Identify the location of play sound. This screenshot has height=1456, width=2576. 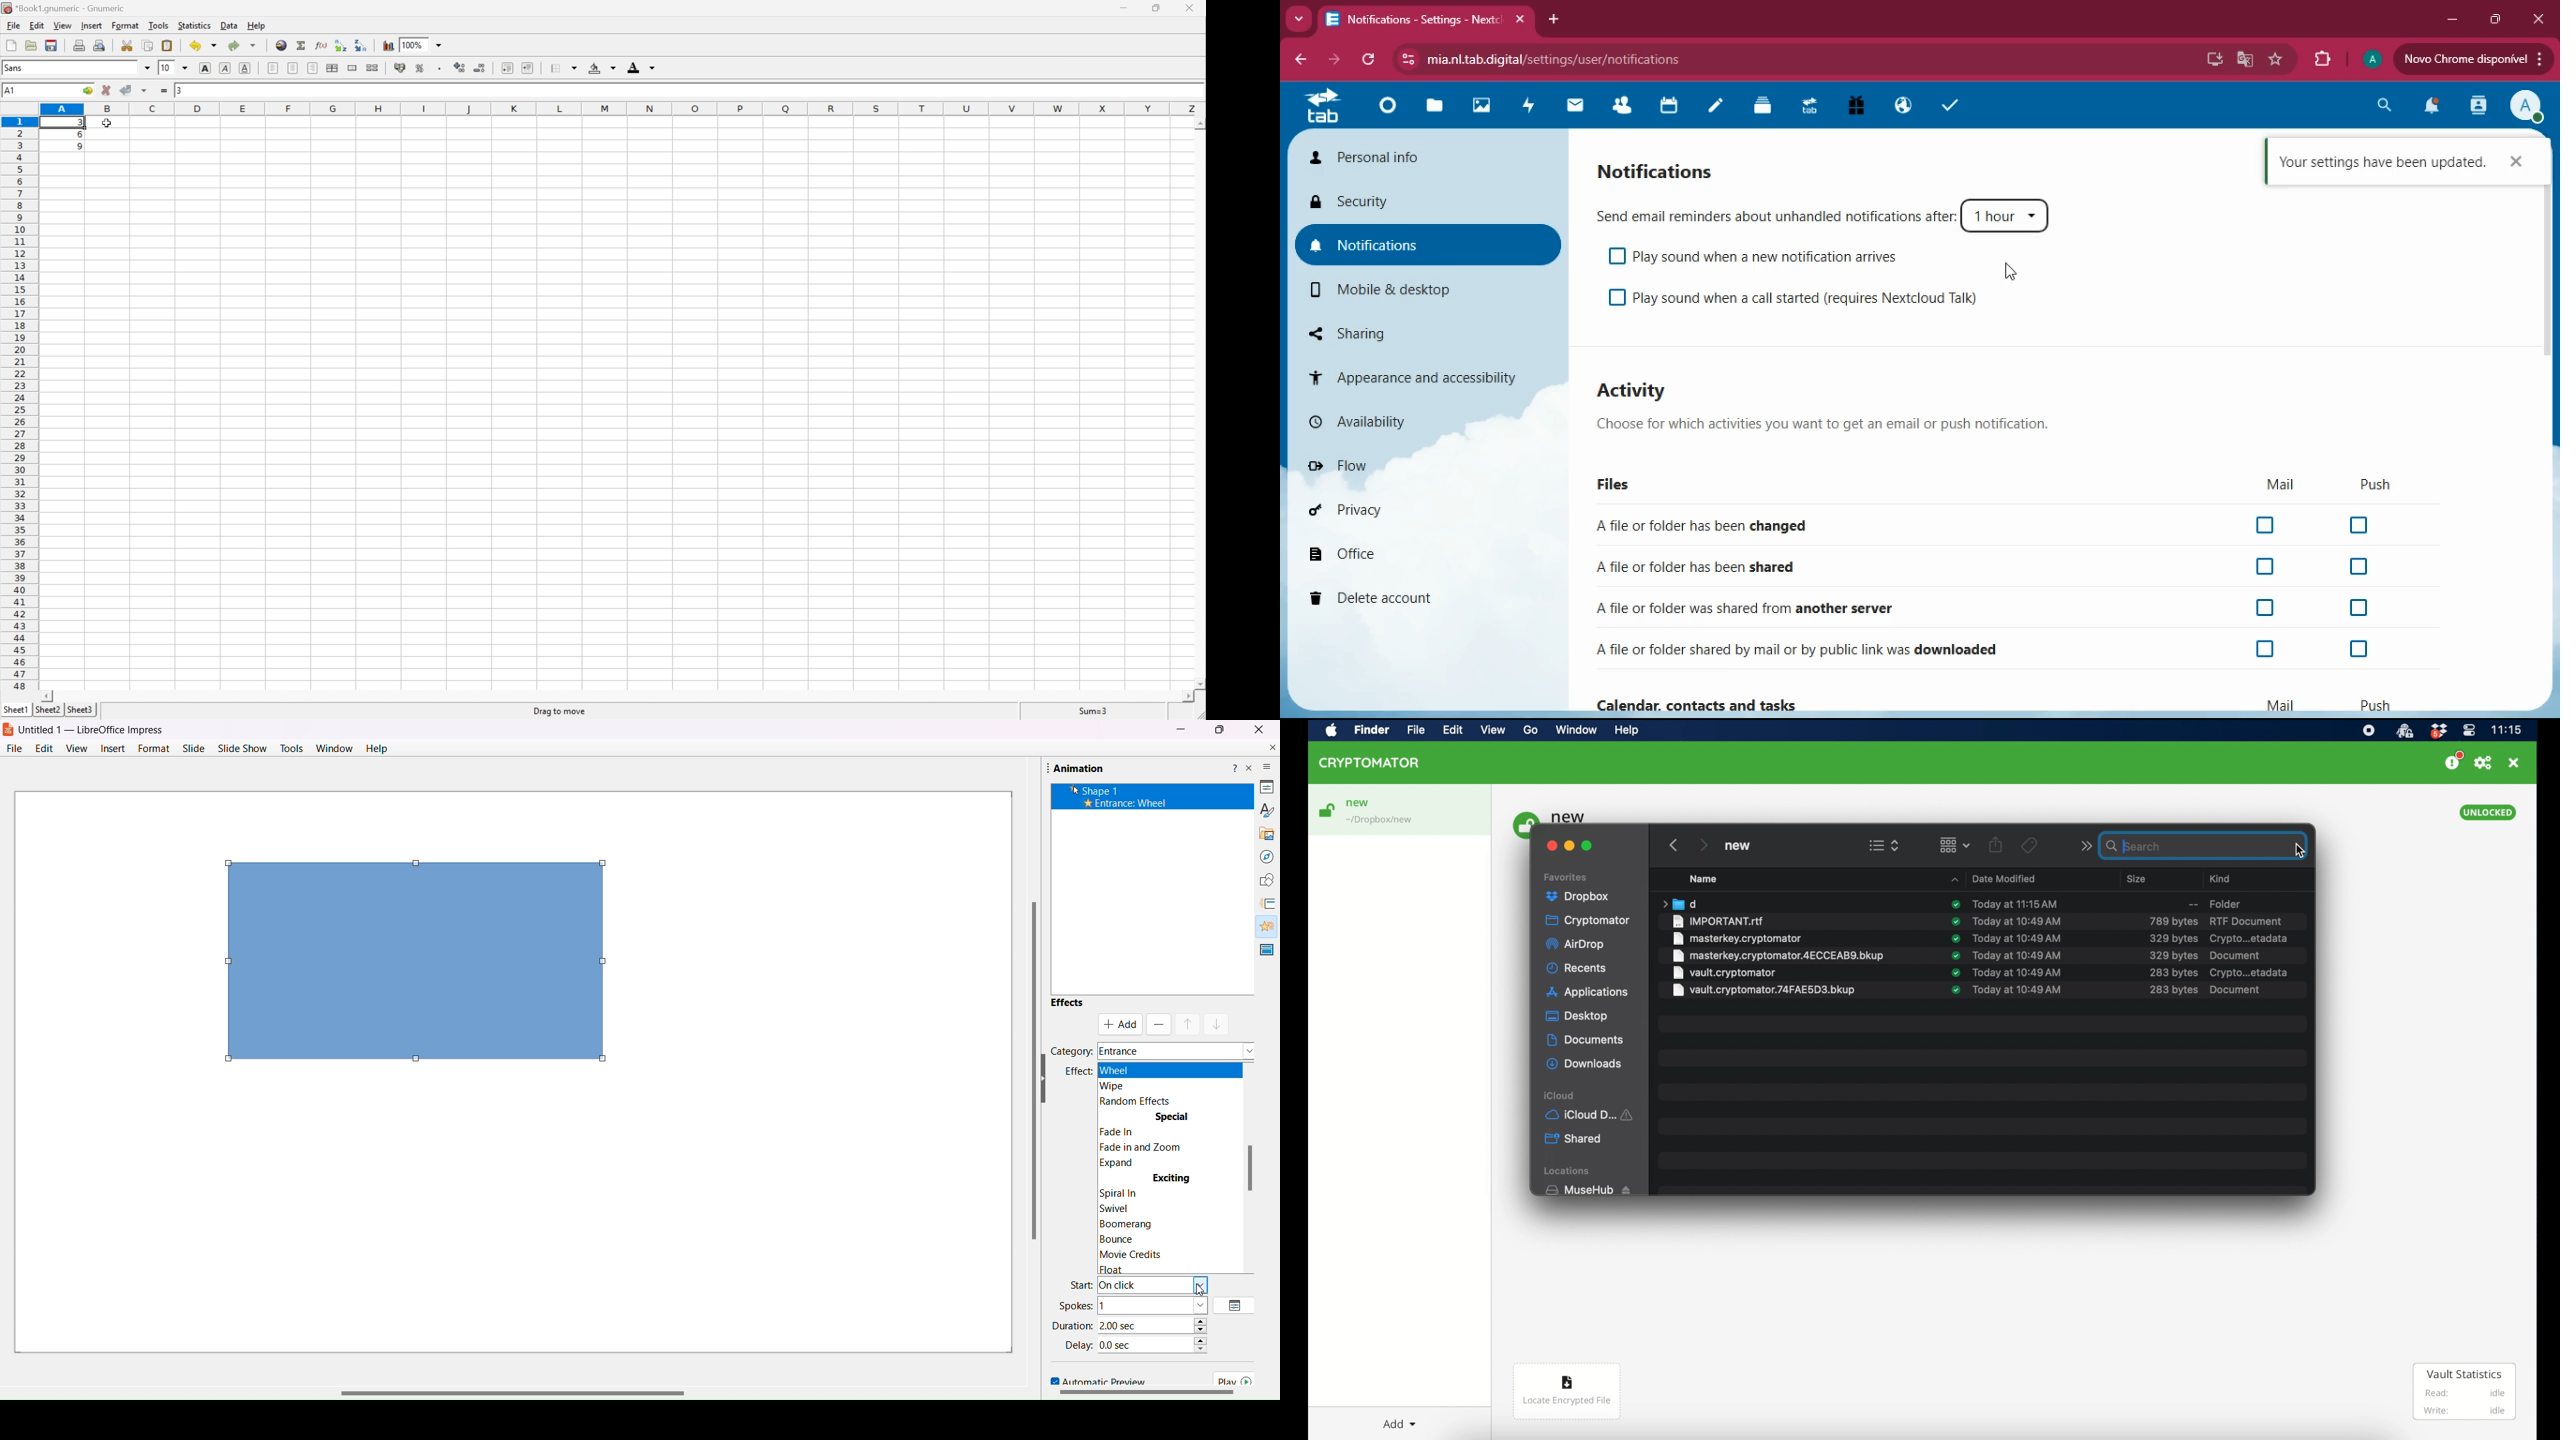
(1806, 301).